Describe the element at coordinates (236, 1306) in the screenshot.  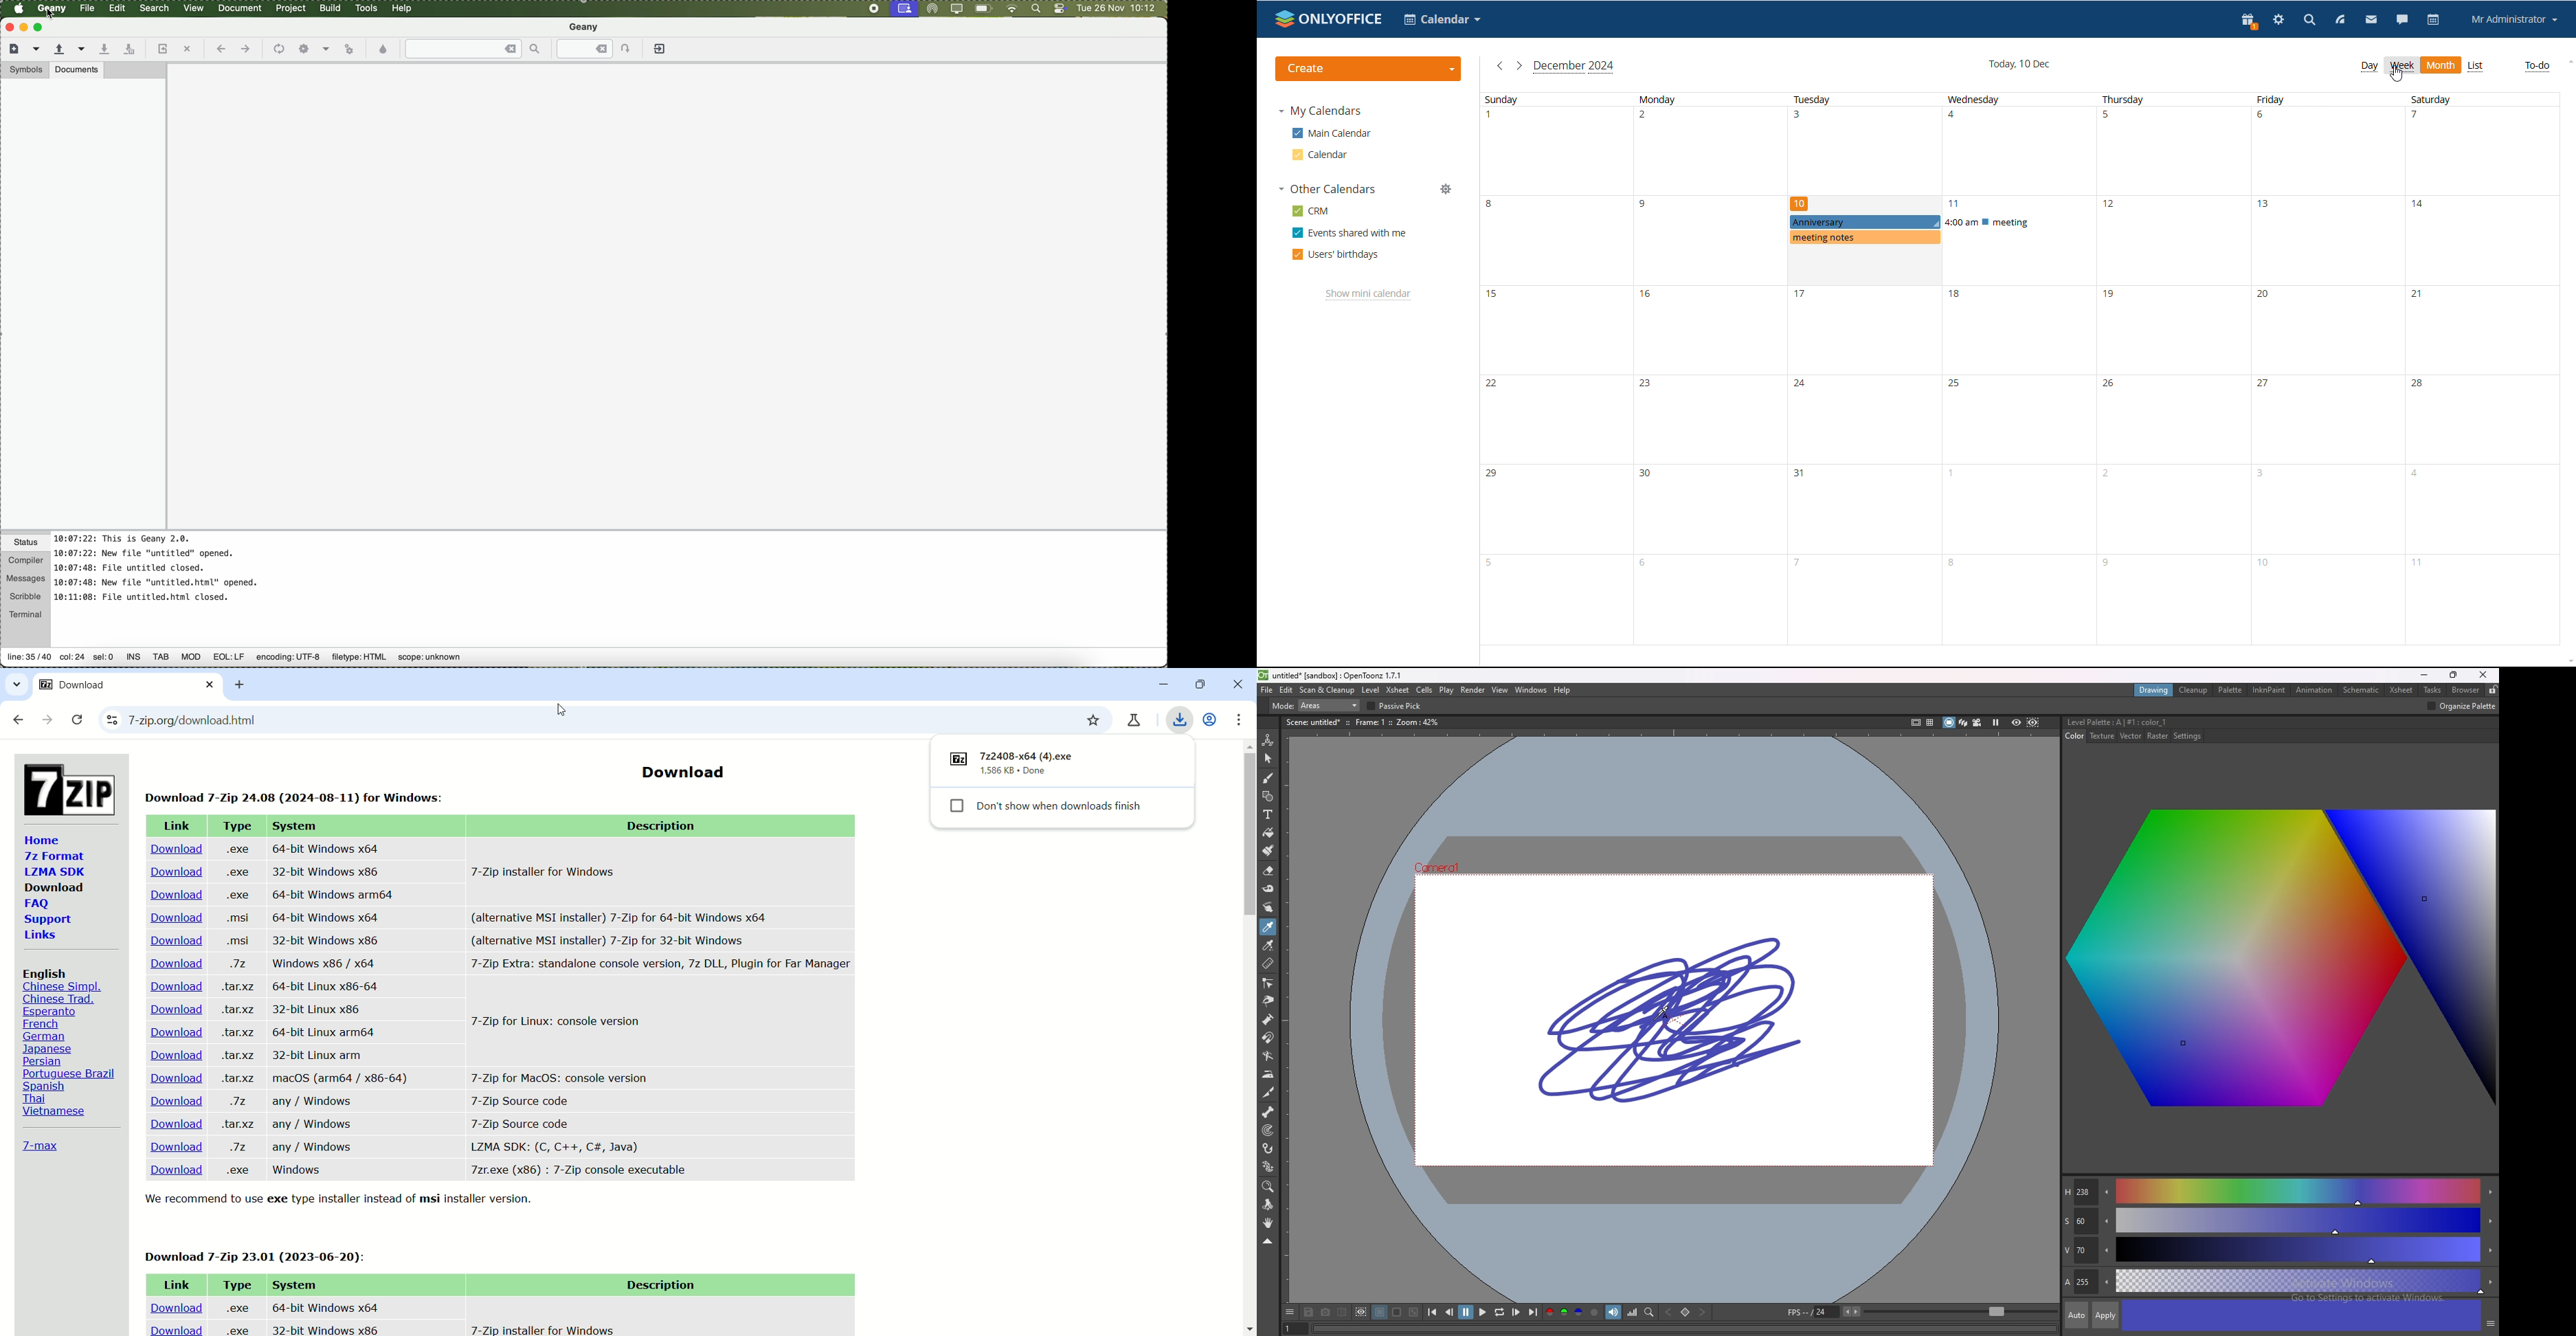
I see `.exe` at that location.